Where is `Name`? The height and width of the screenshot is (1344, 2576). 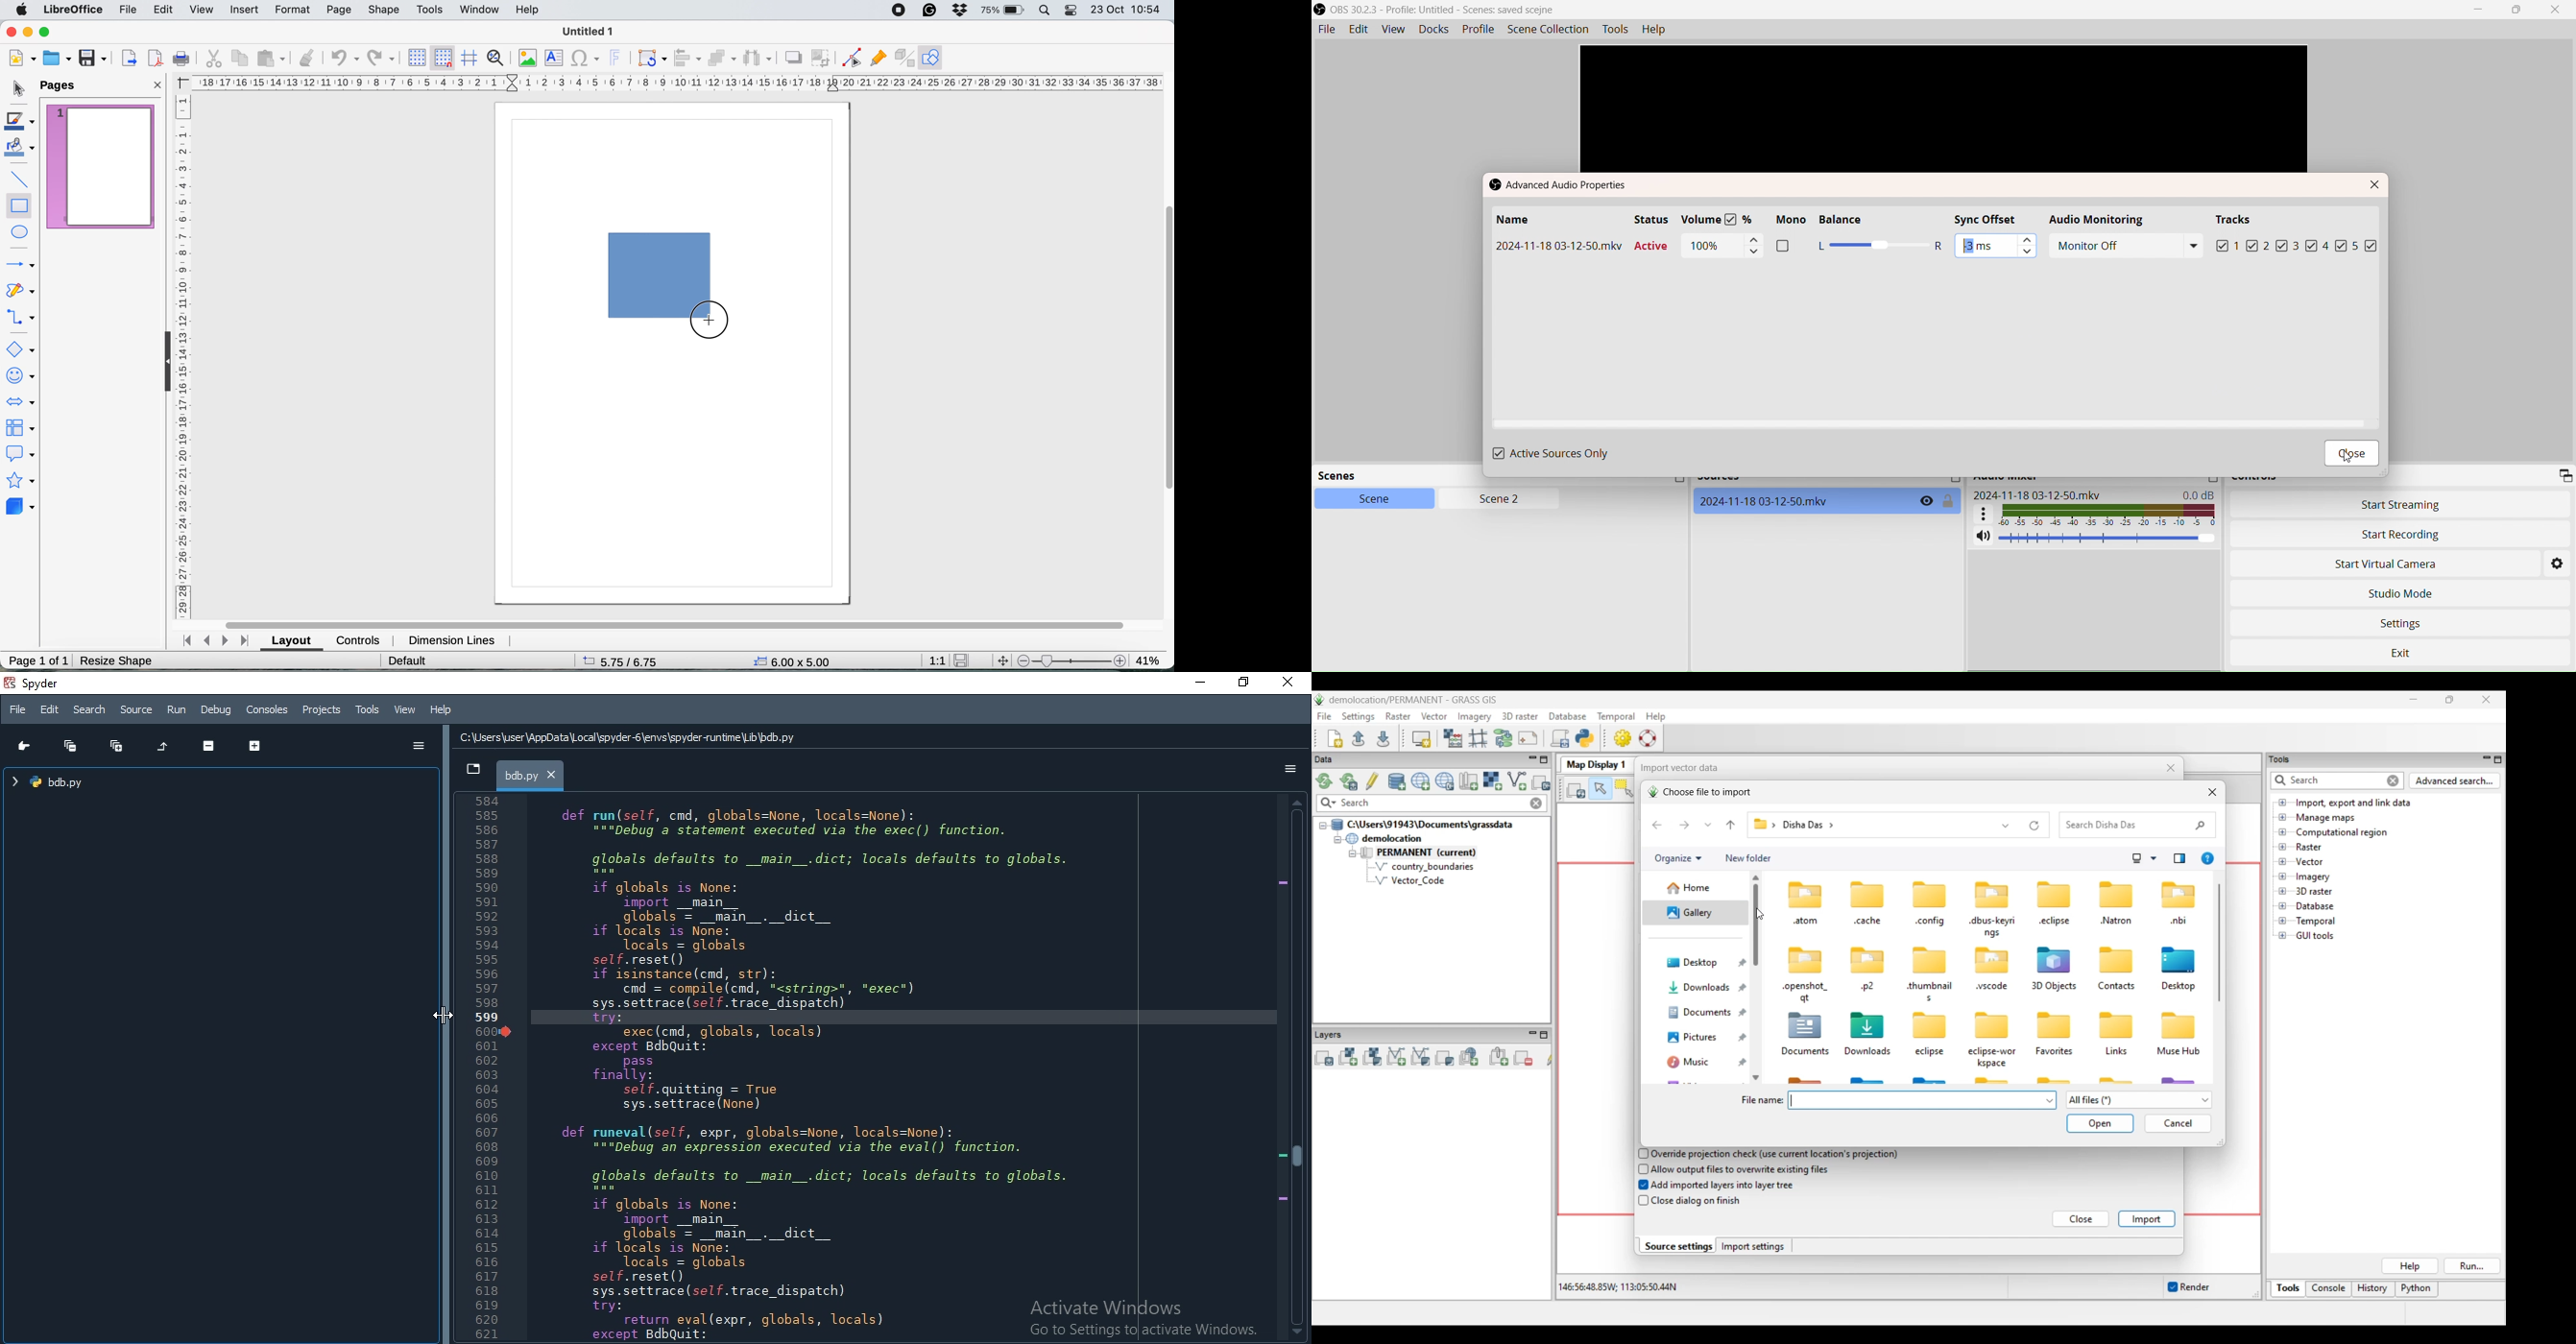
Name is located at coordinates (1514, 221).